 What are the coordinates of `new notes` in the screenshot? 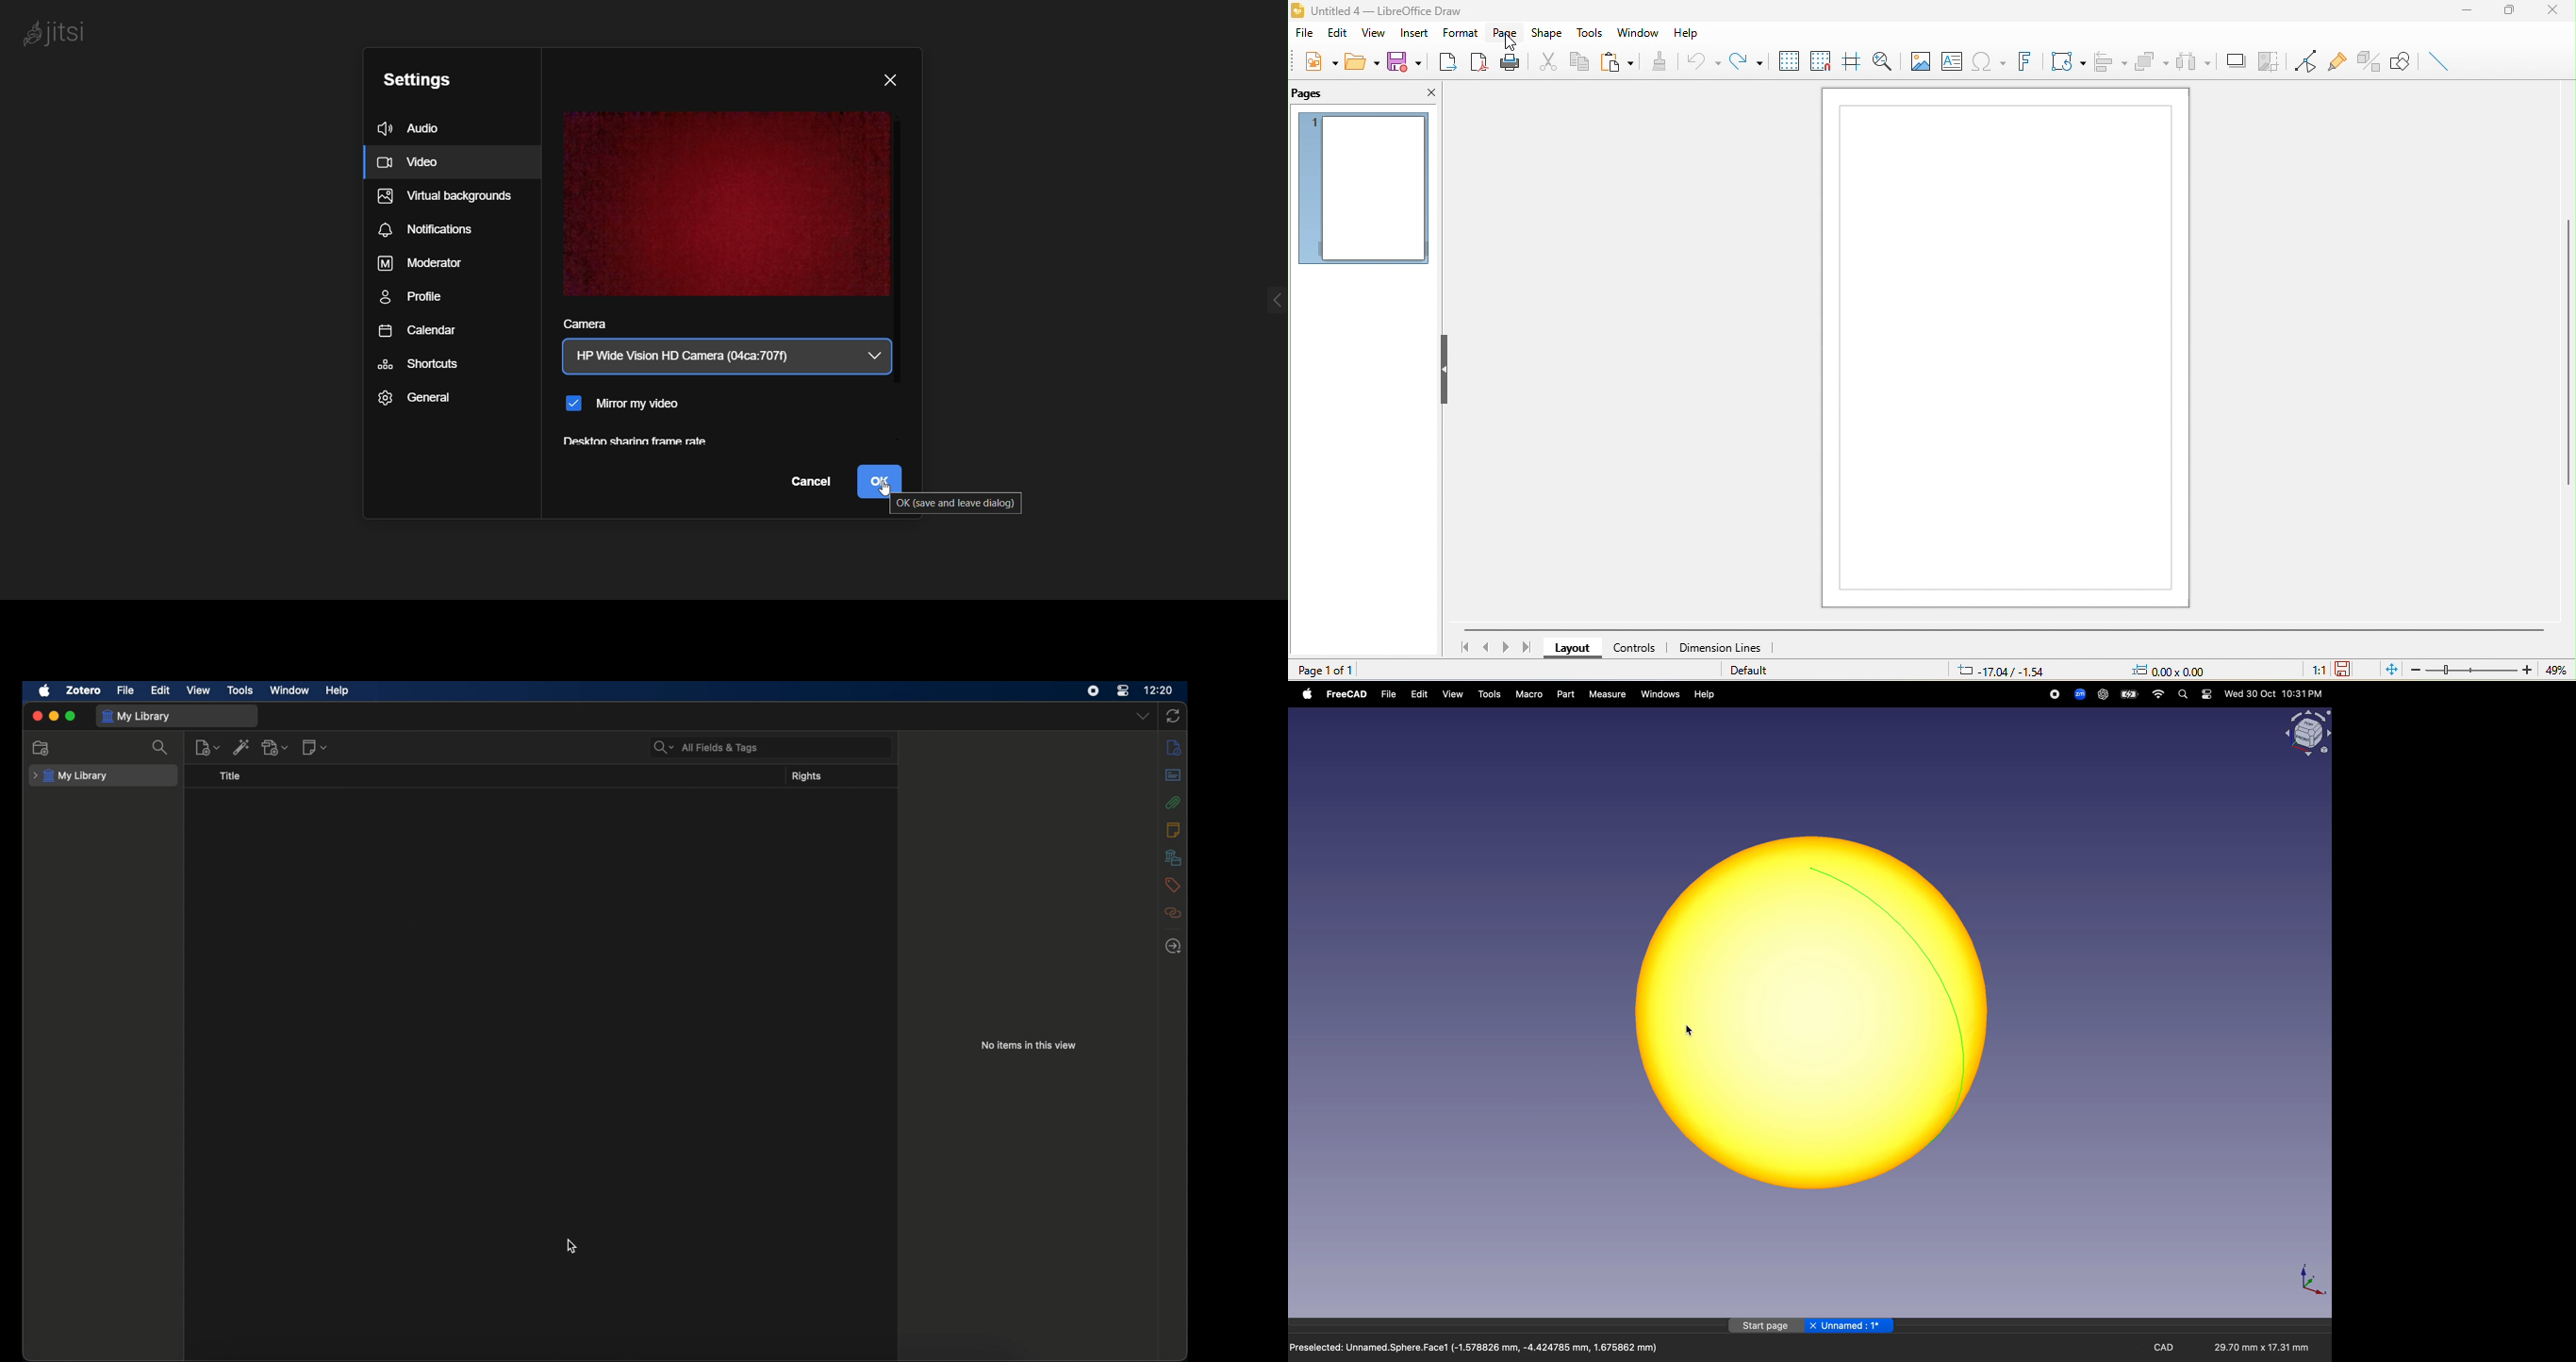 It's located at (315, 747).